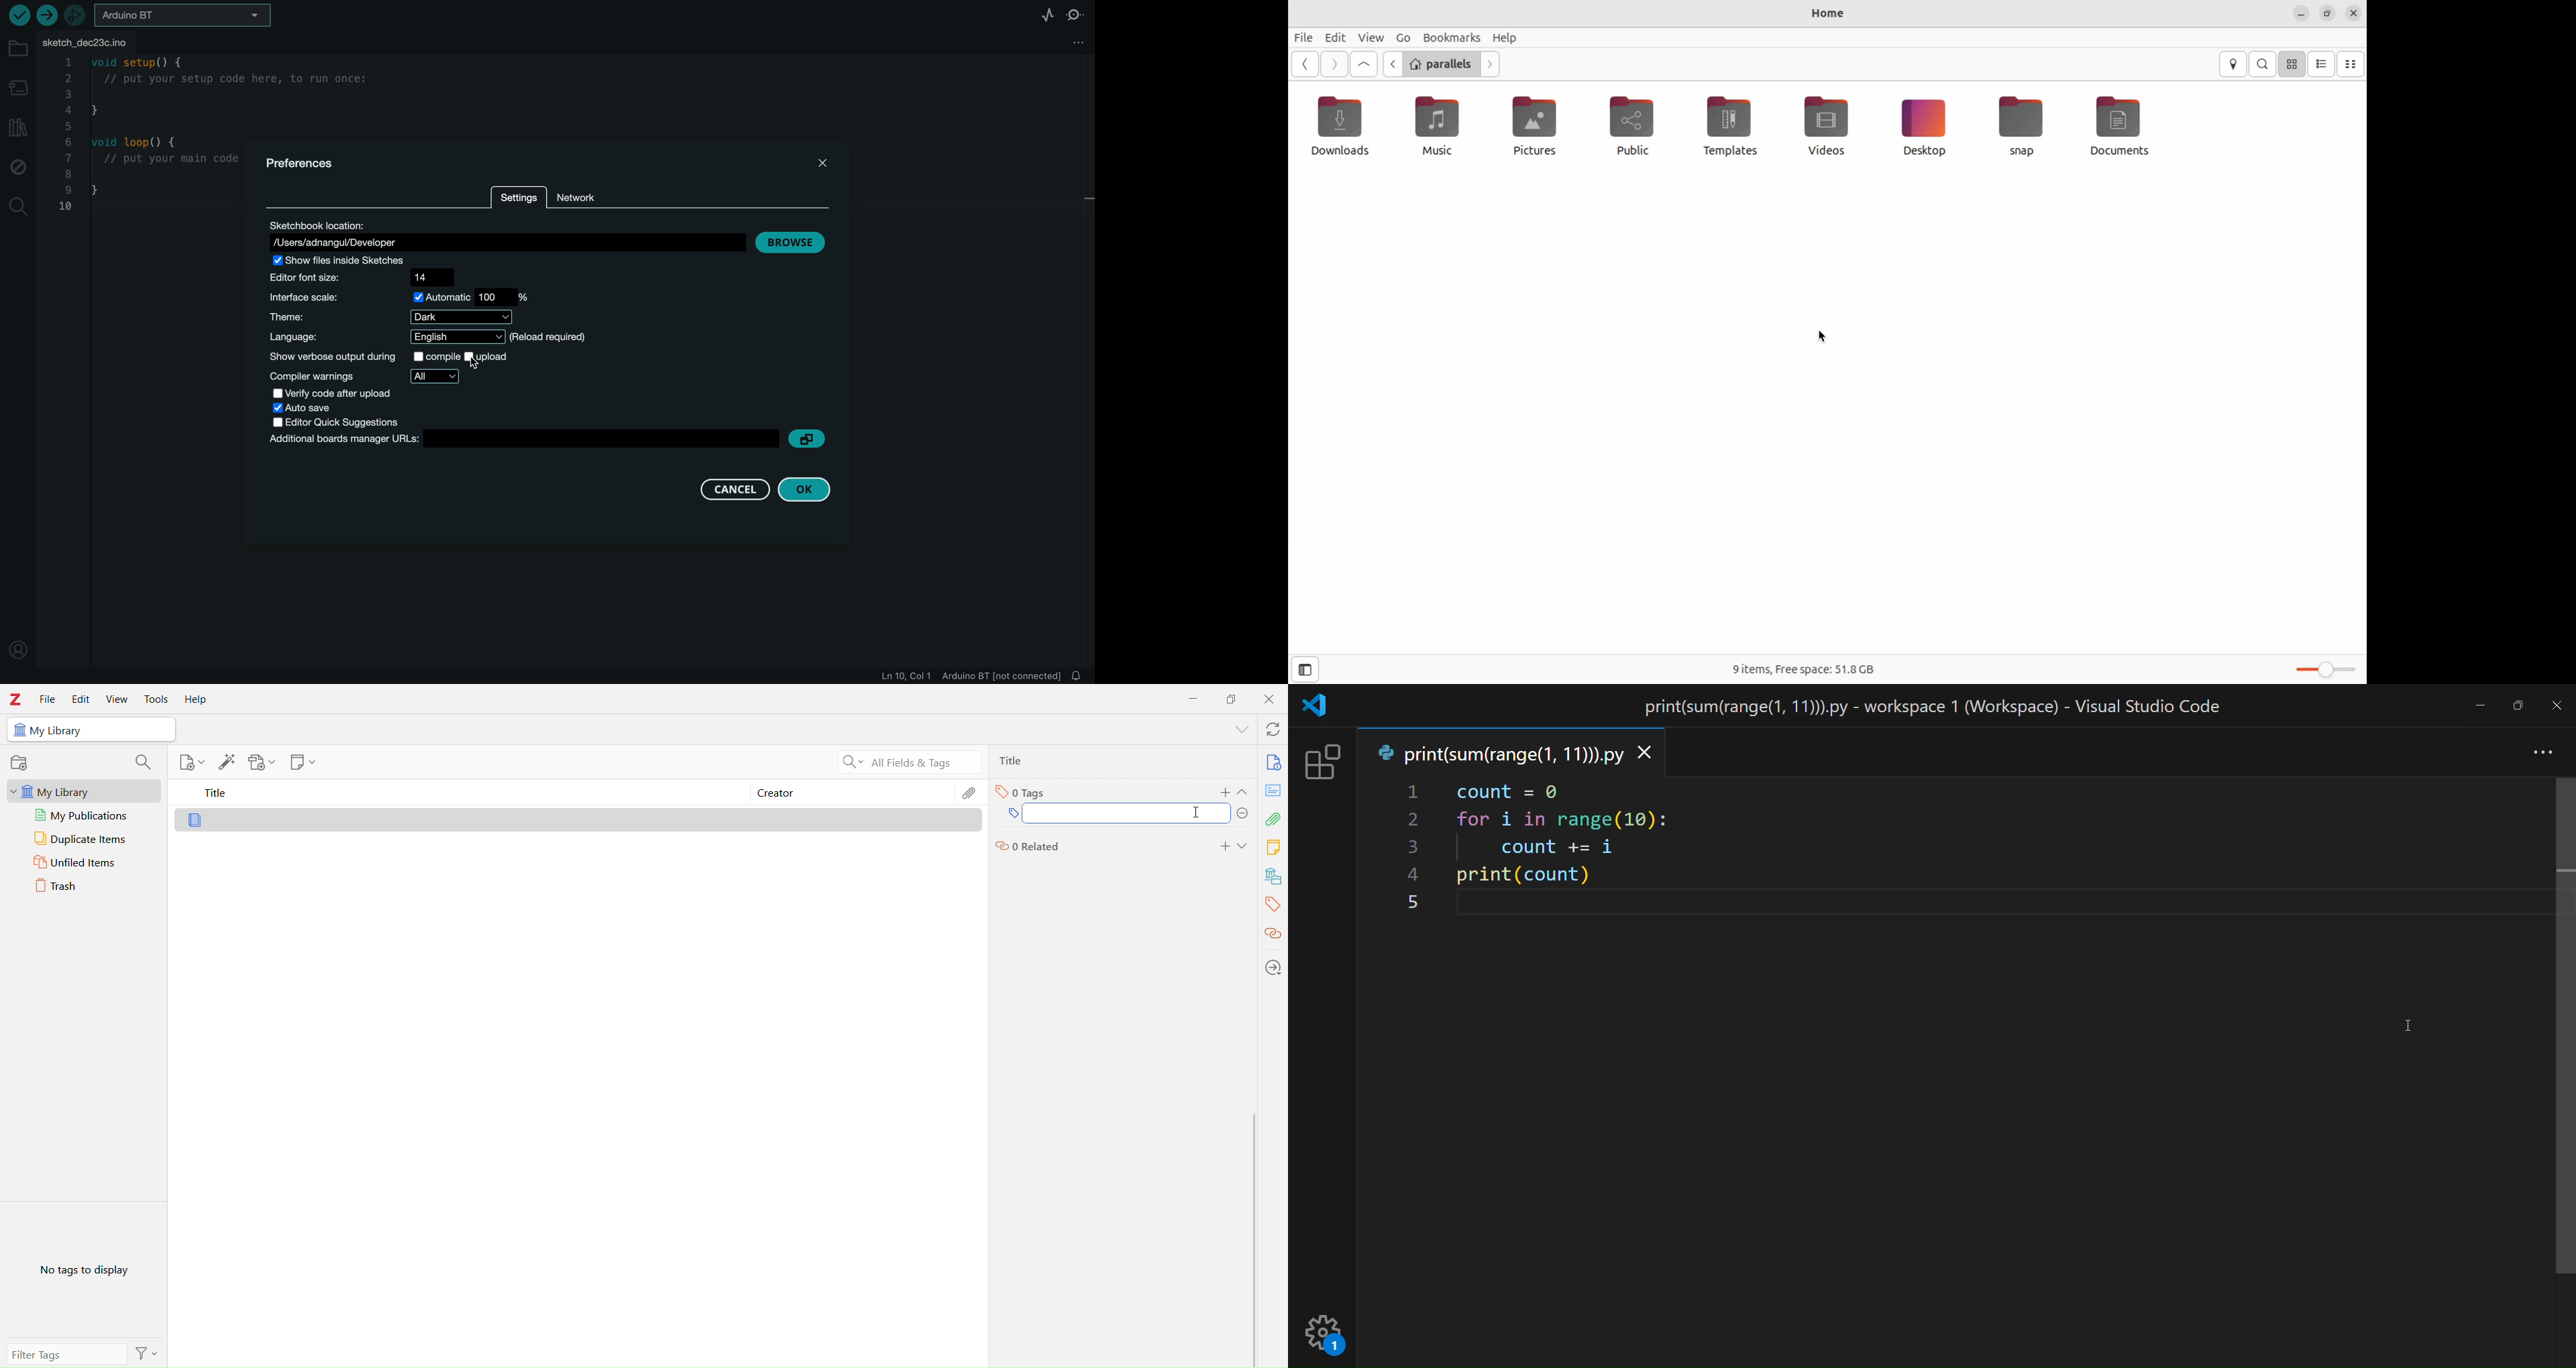 This screenshot has height=1372, width=2576. I want to click on Trash, so click(55, 885).